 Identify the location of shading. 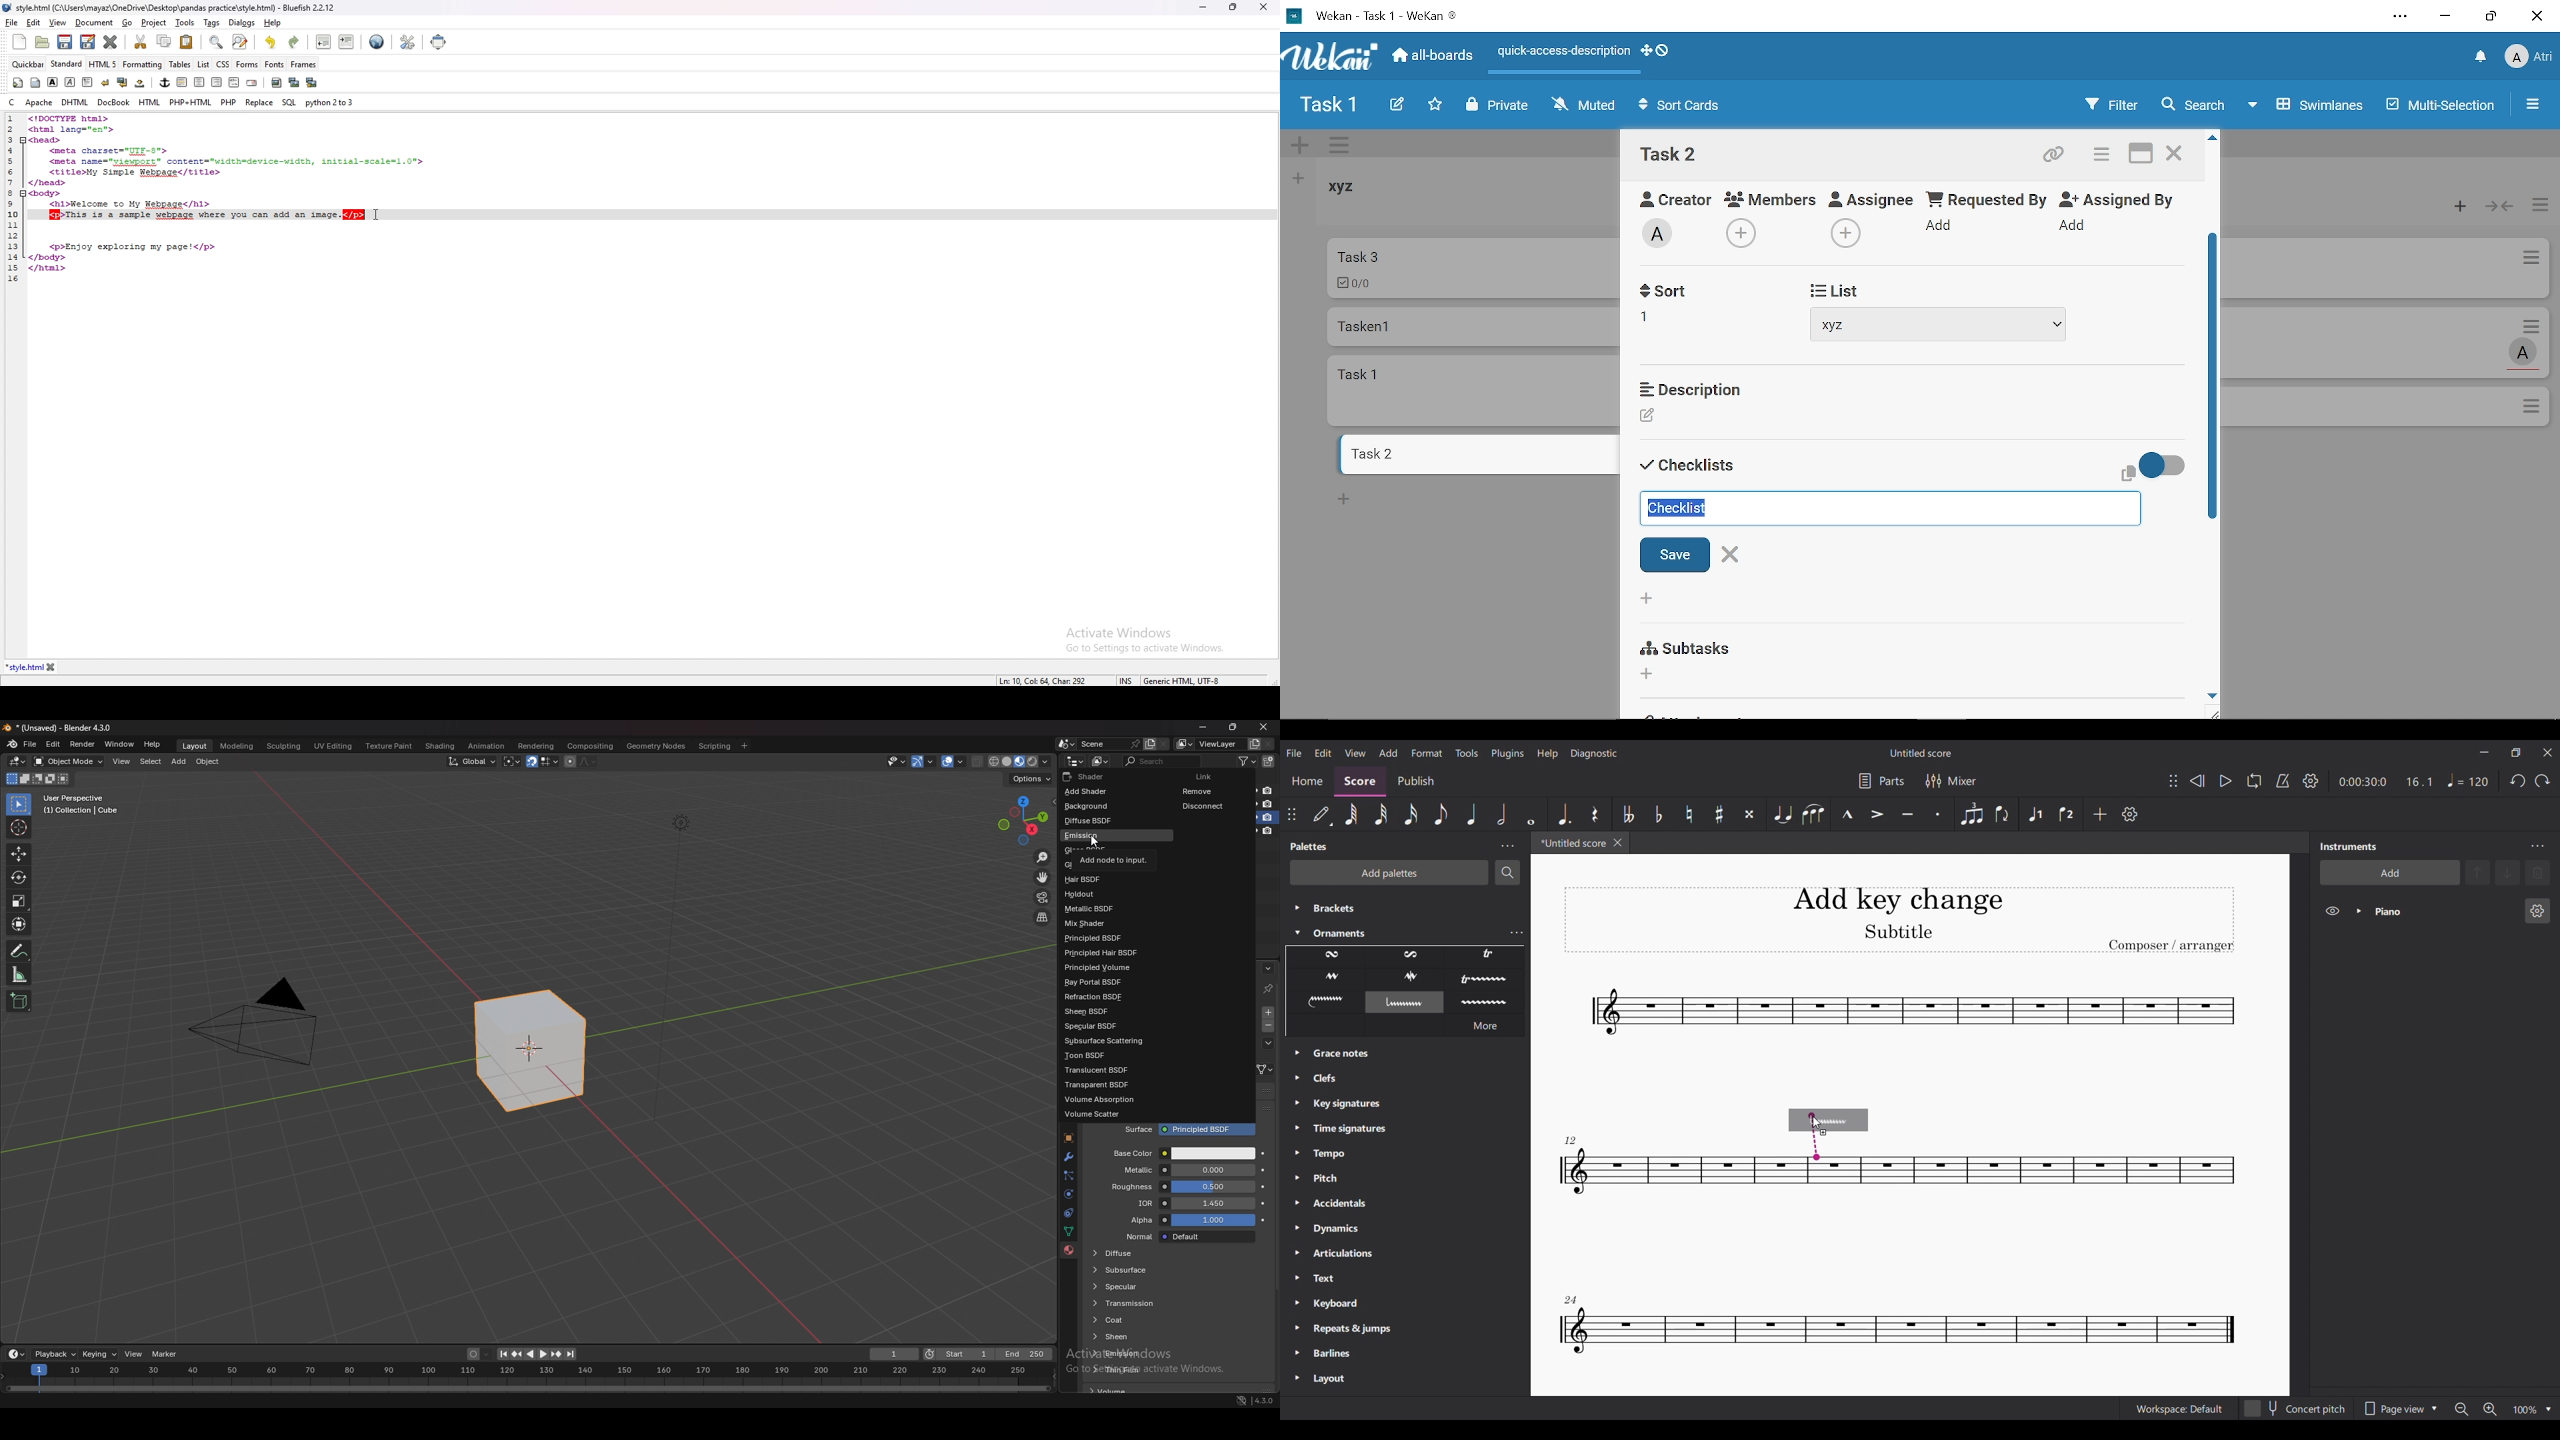
(439, 746).